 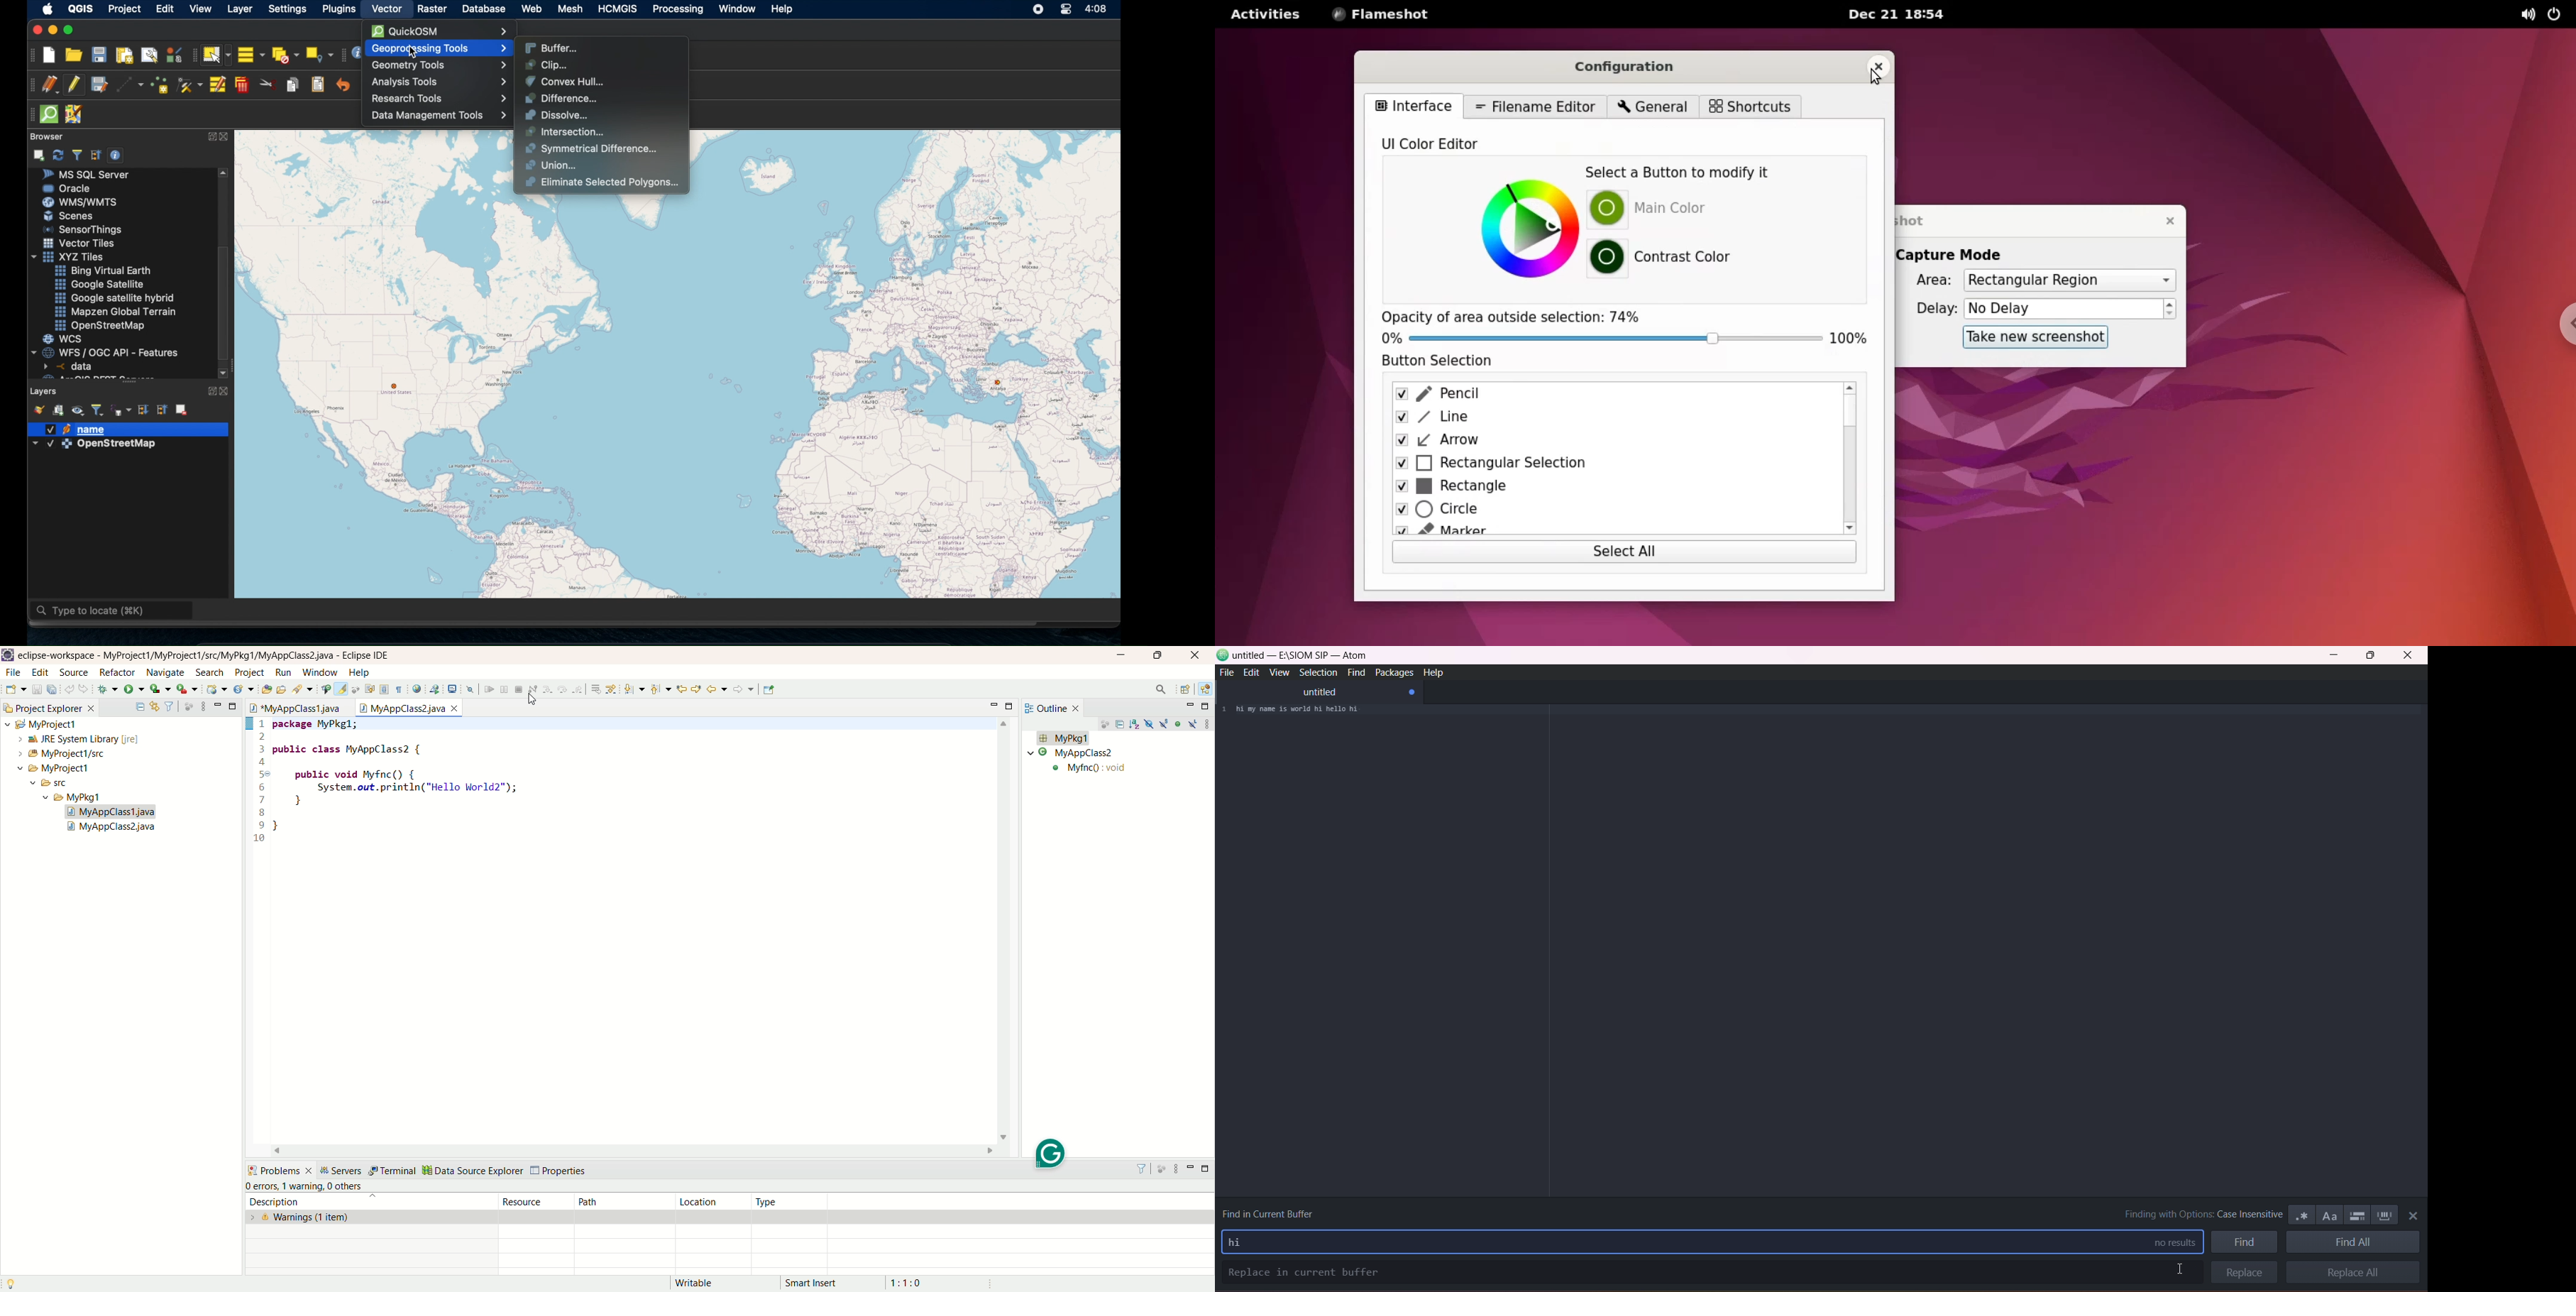 I want to click on smart insert, so click(x=821, y=1282).